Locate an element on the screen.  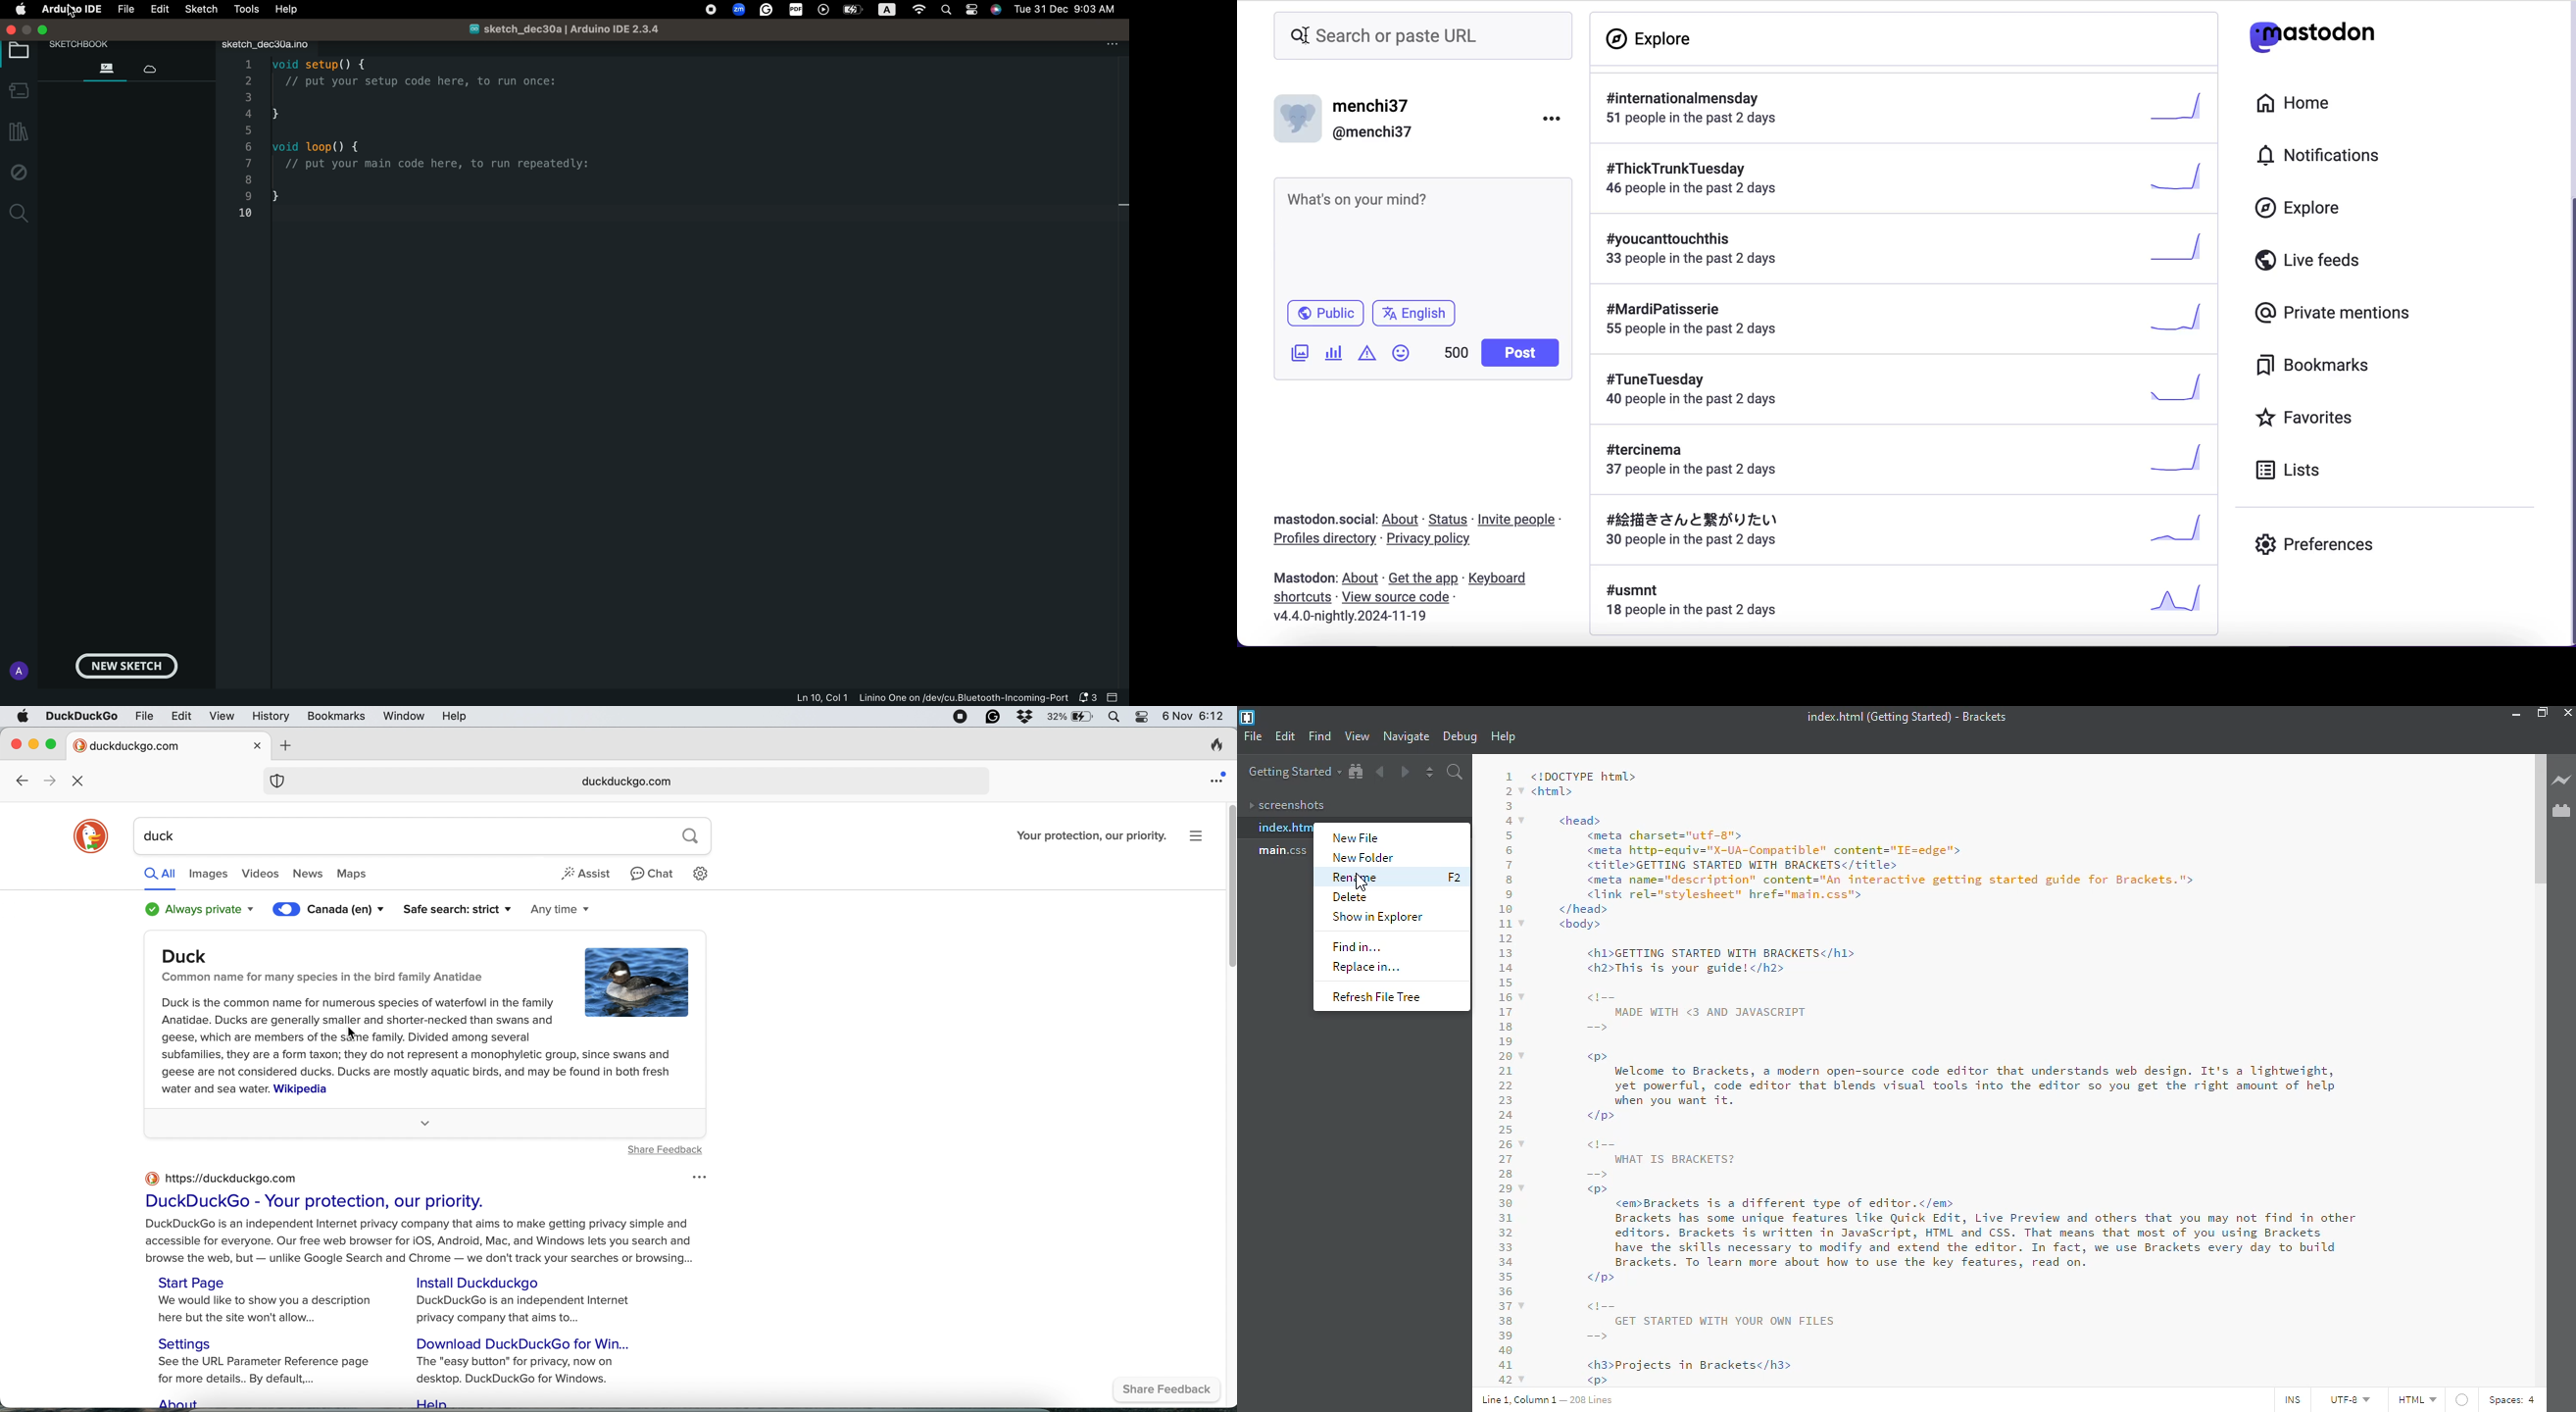
about is located at coordinates (1402, 520).